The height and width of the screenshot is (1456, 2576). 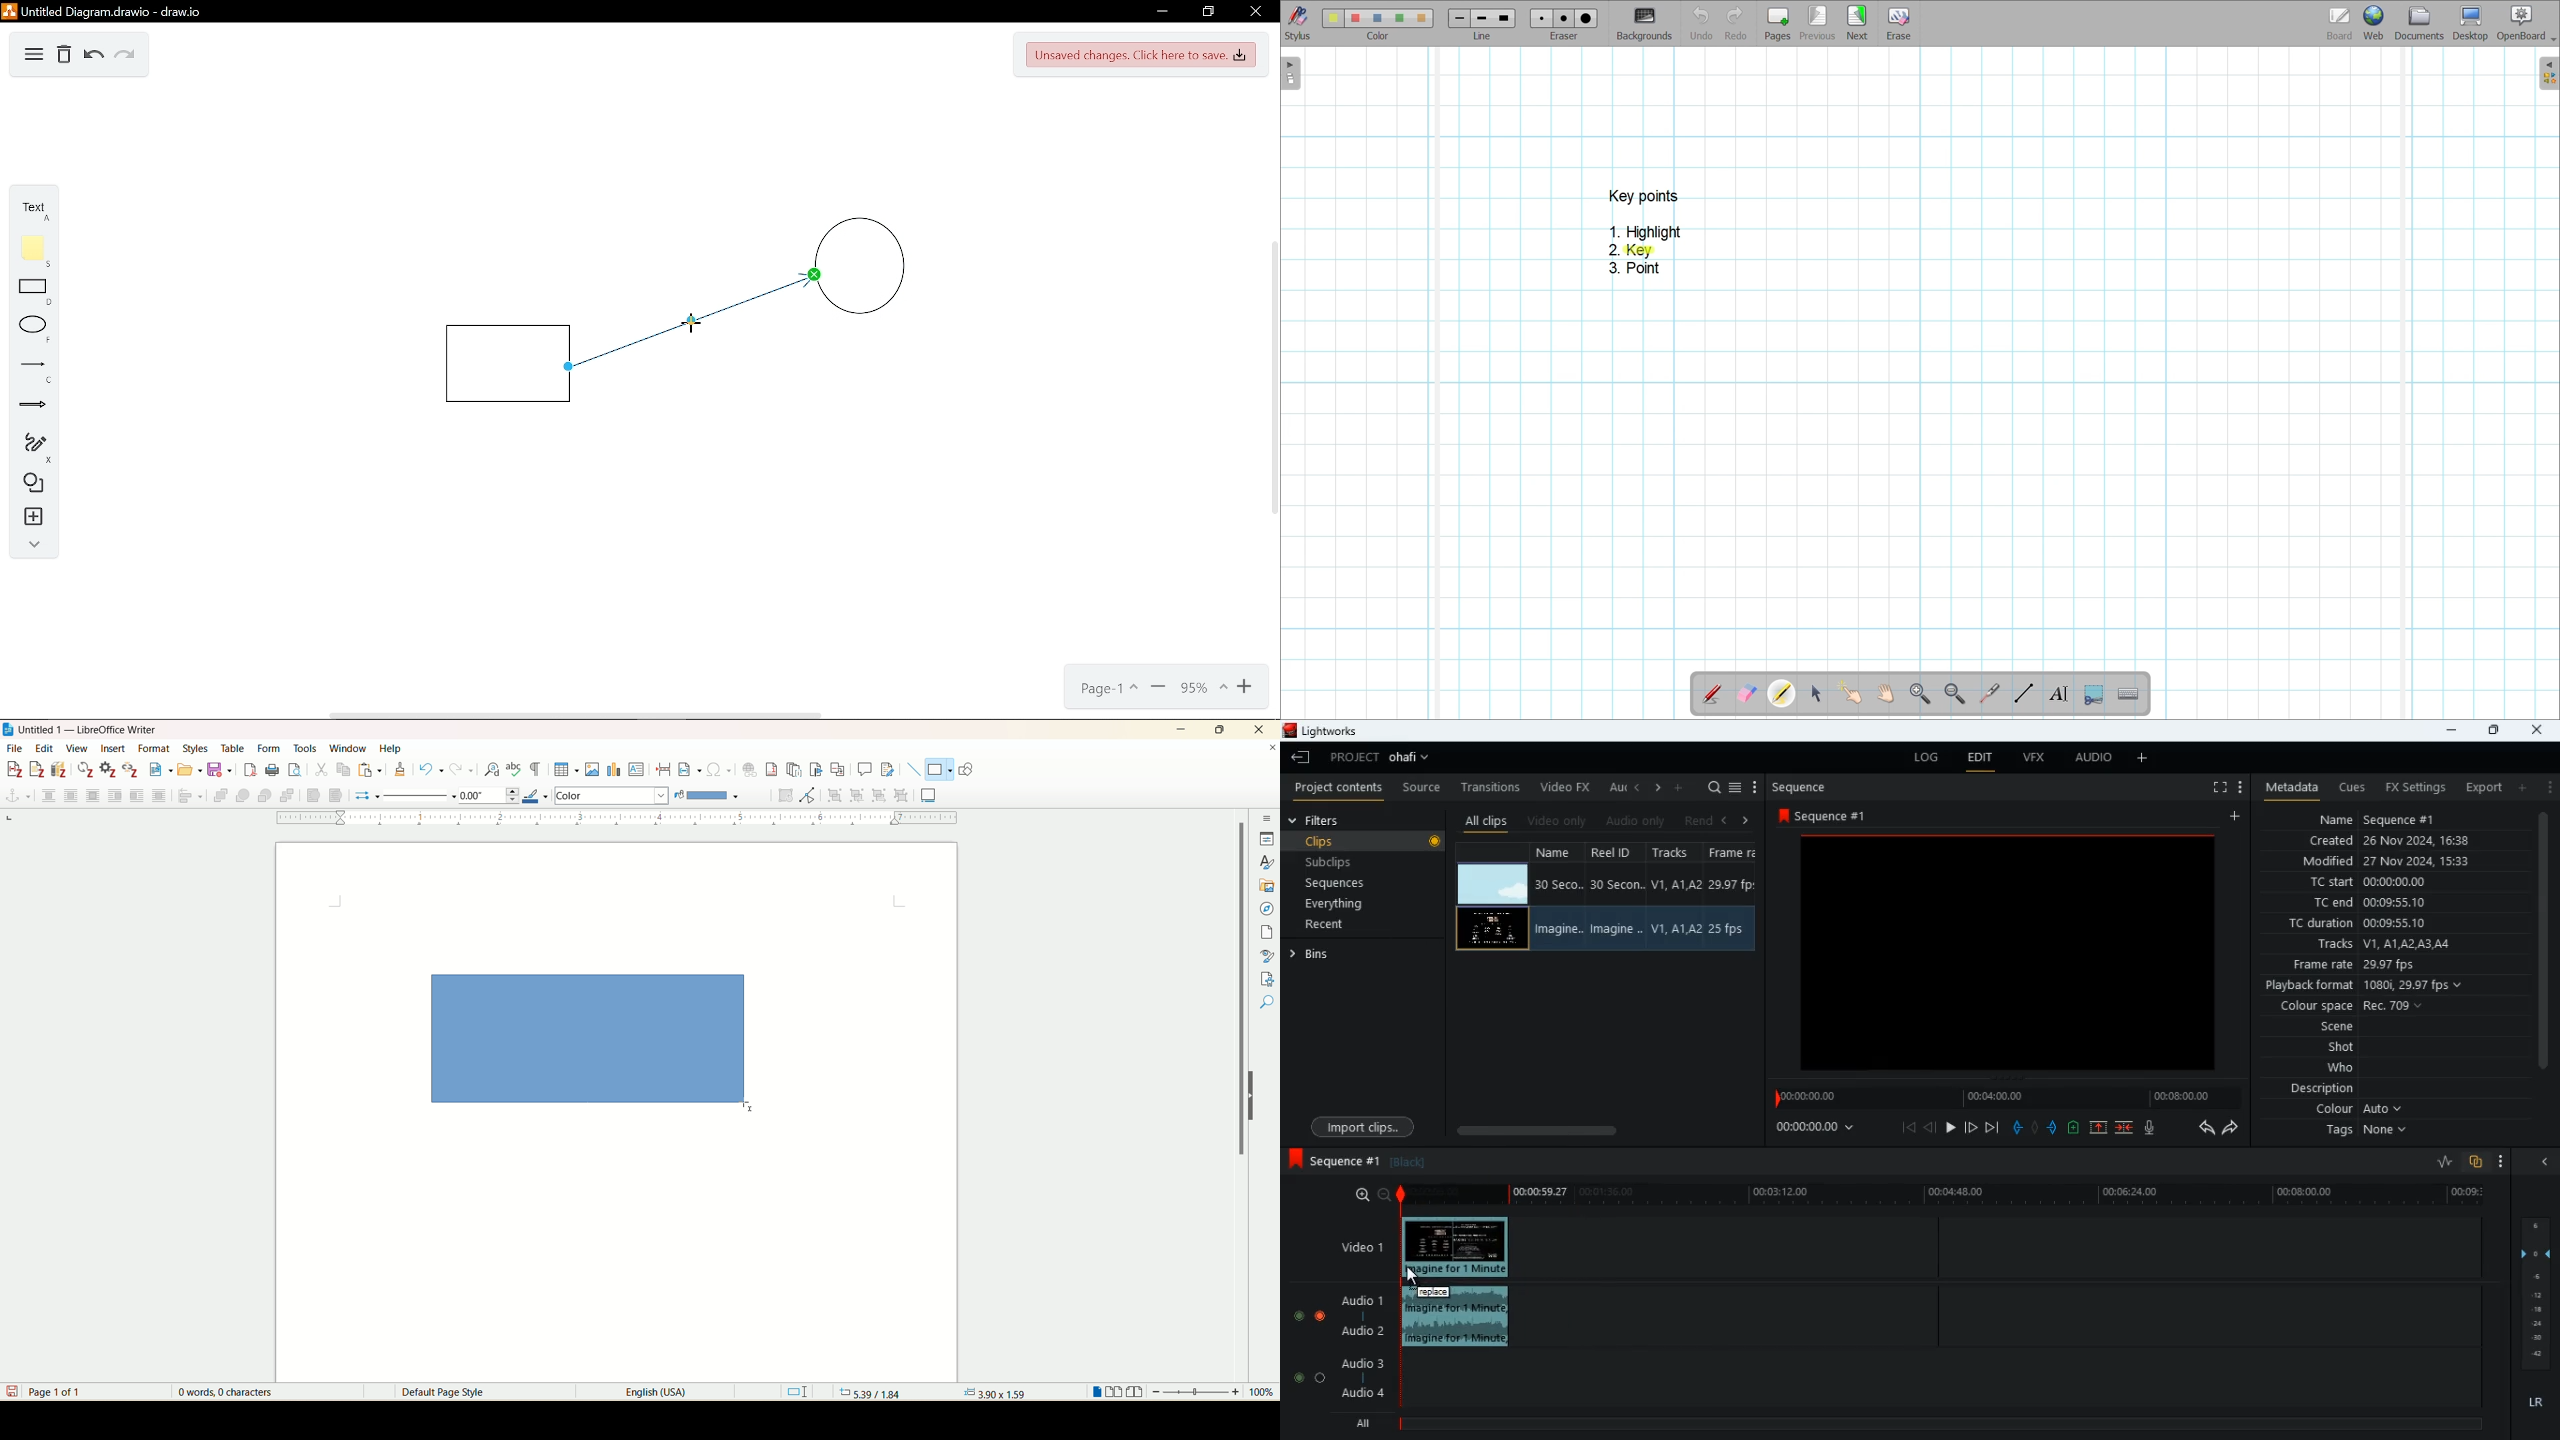 I want to click on transitions, so click(x=1493, y=783).